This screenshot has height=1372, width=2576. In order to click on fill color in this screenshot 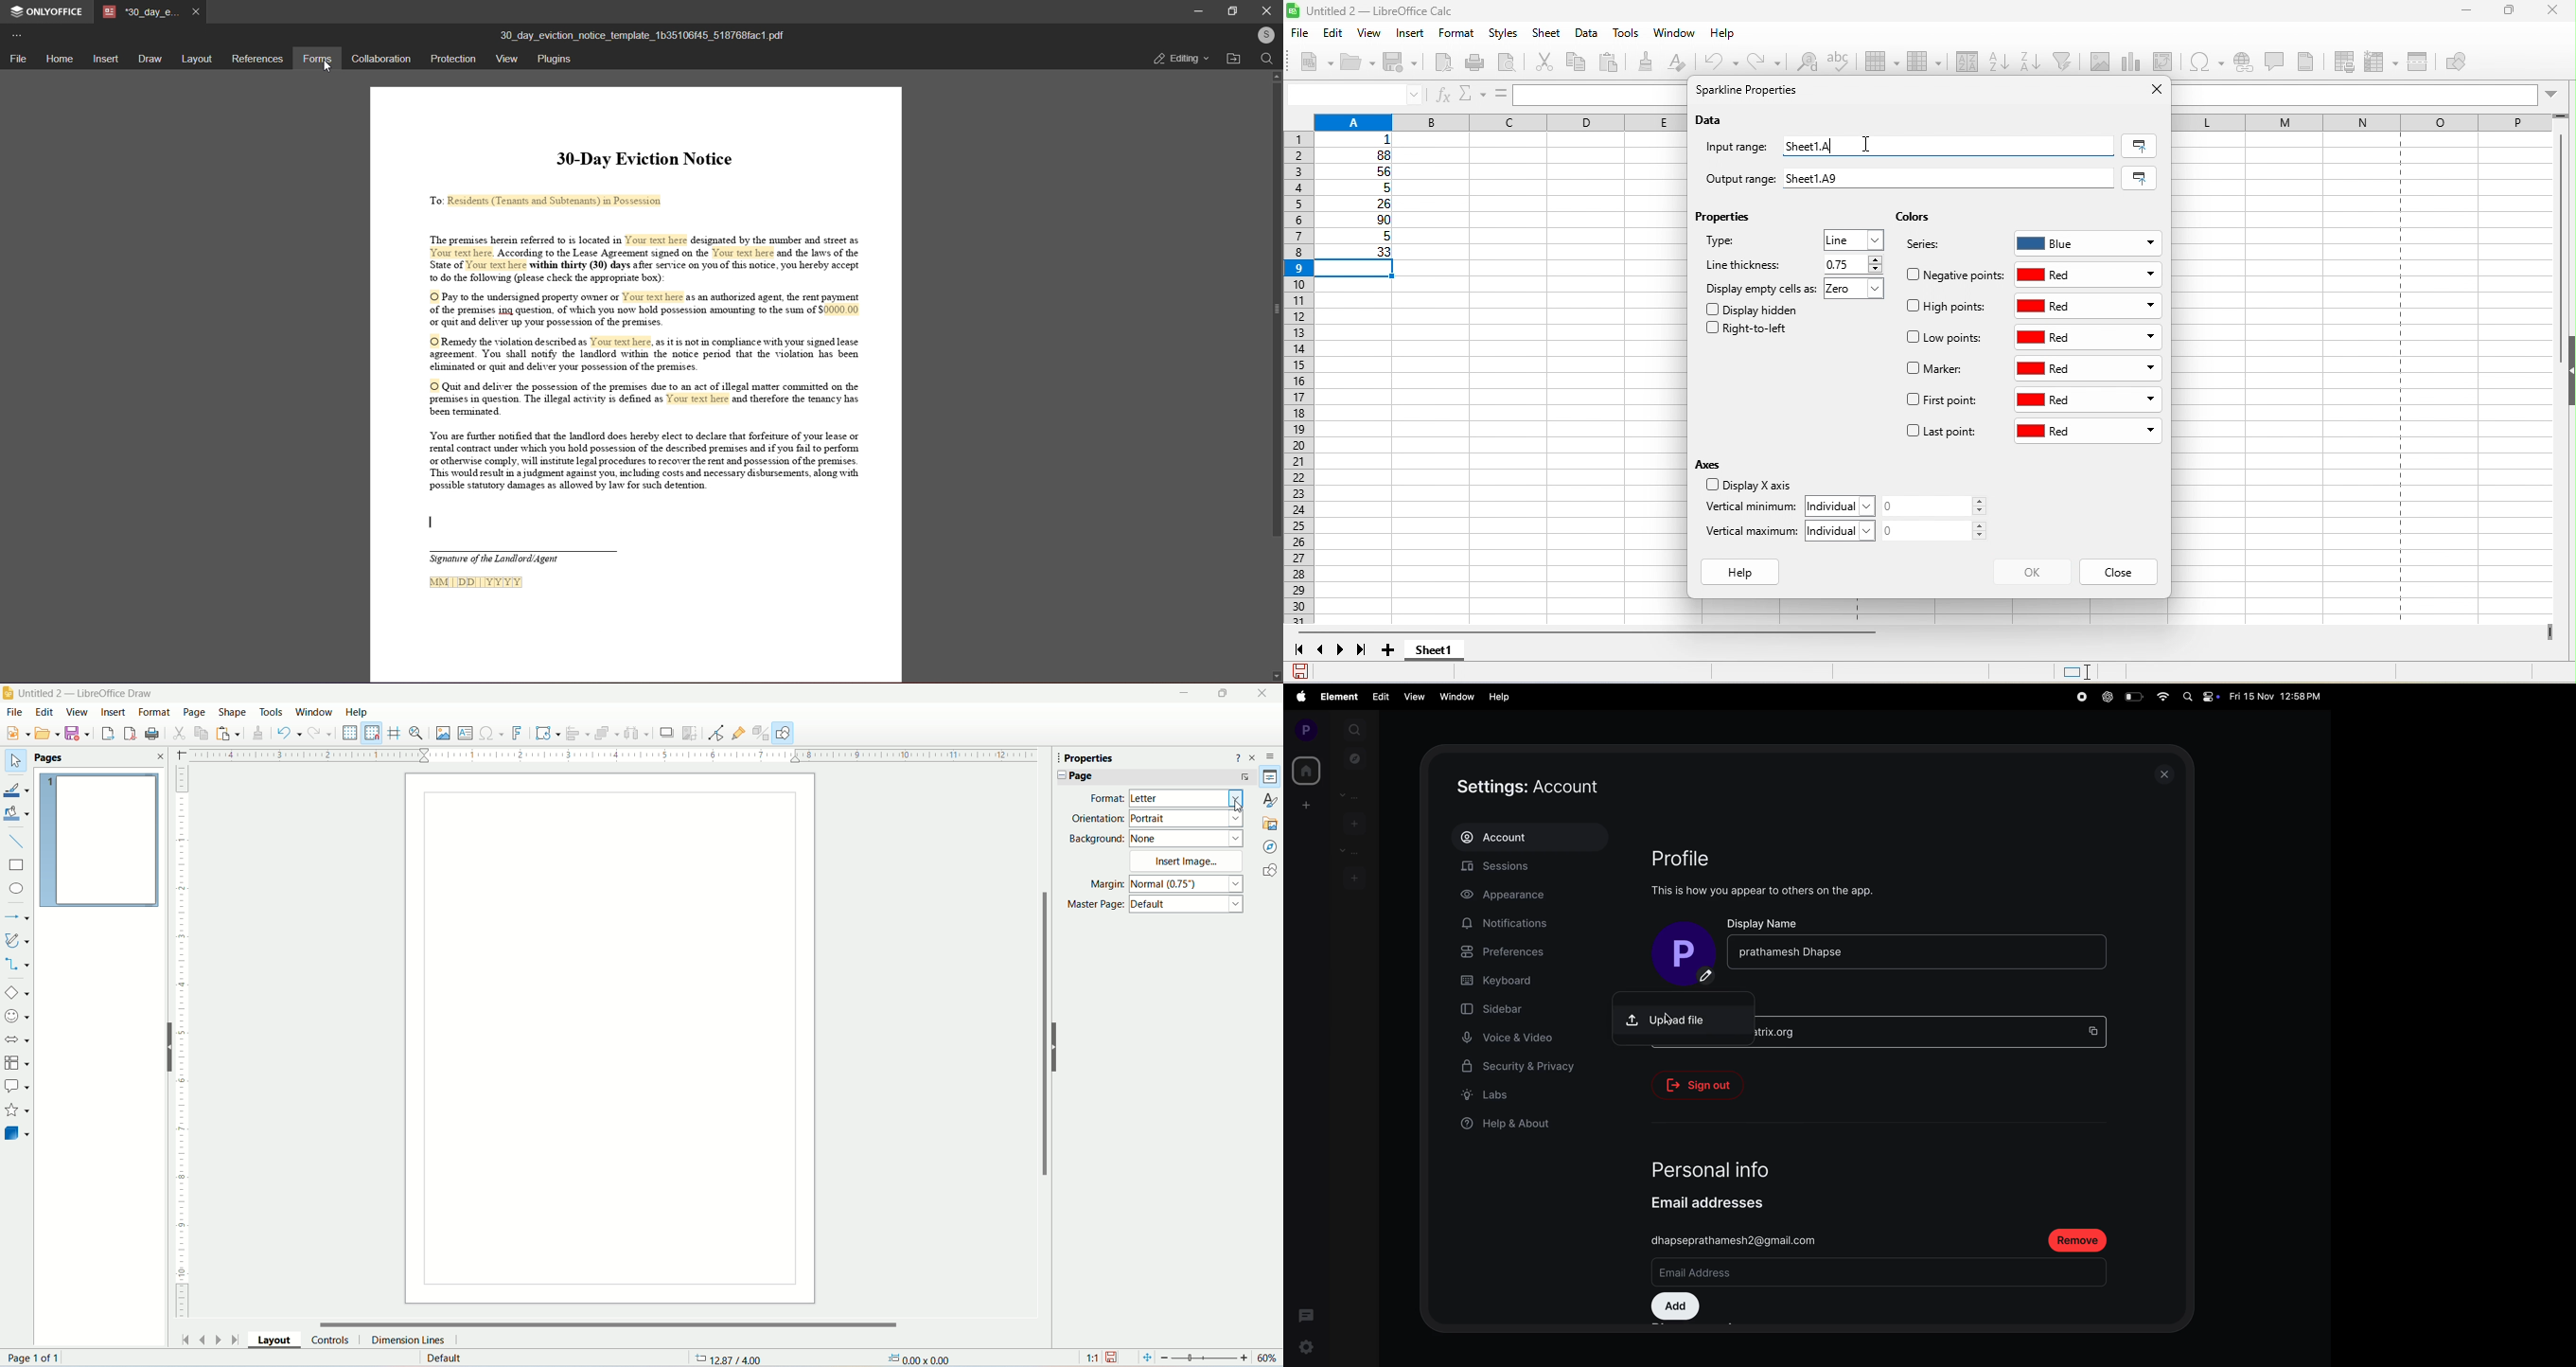, I will do `click(17, 813)`.